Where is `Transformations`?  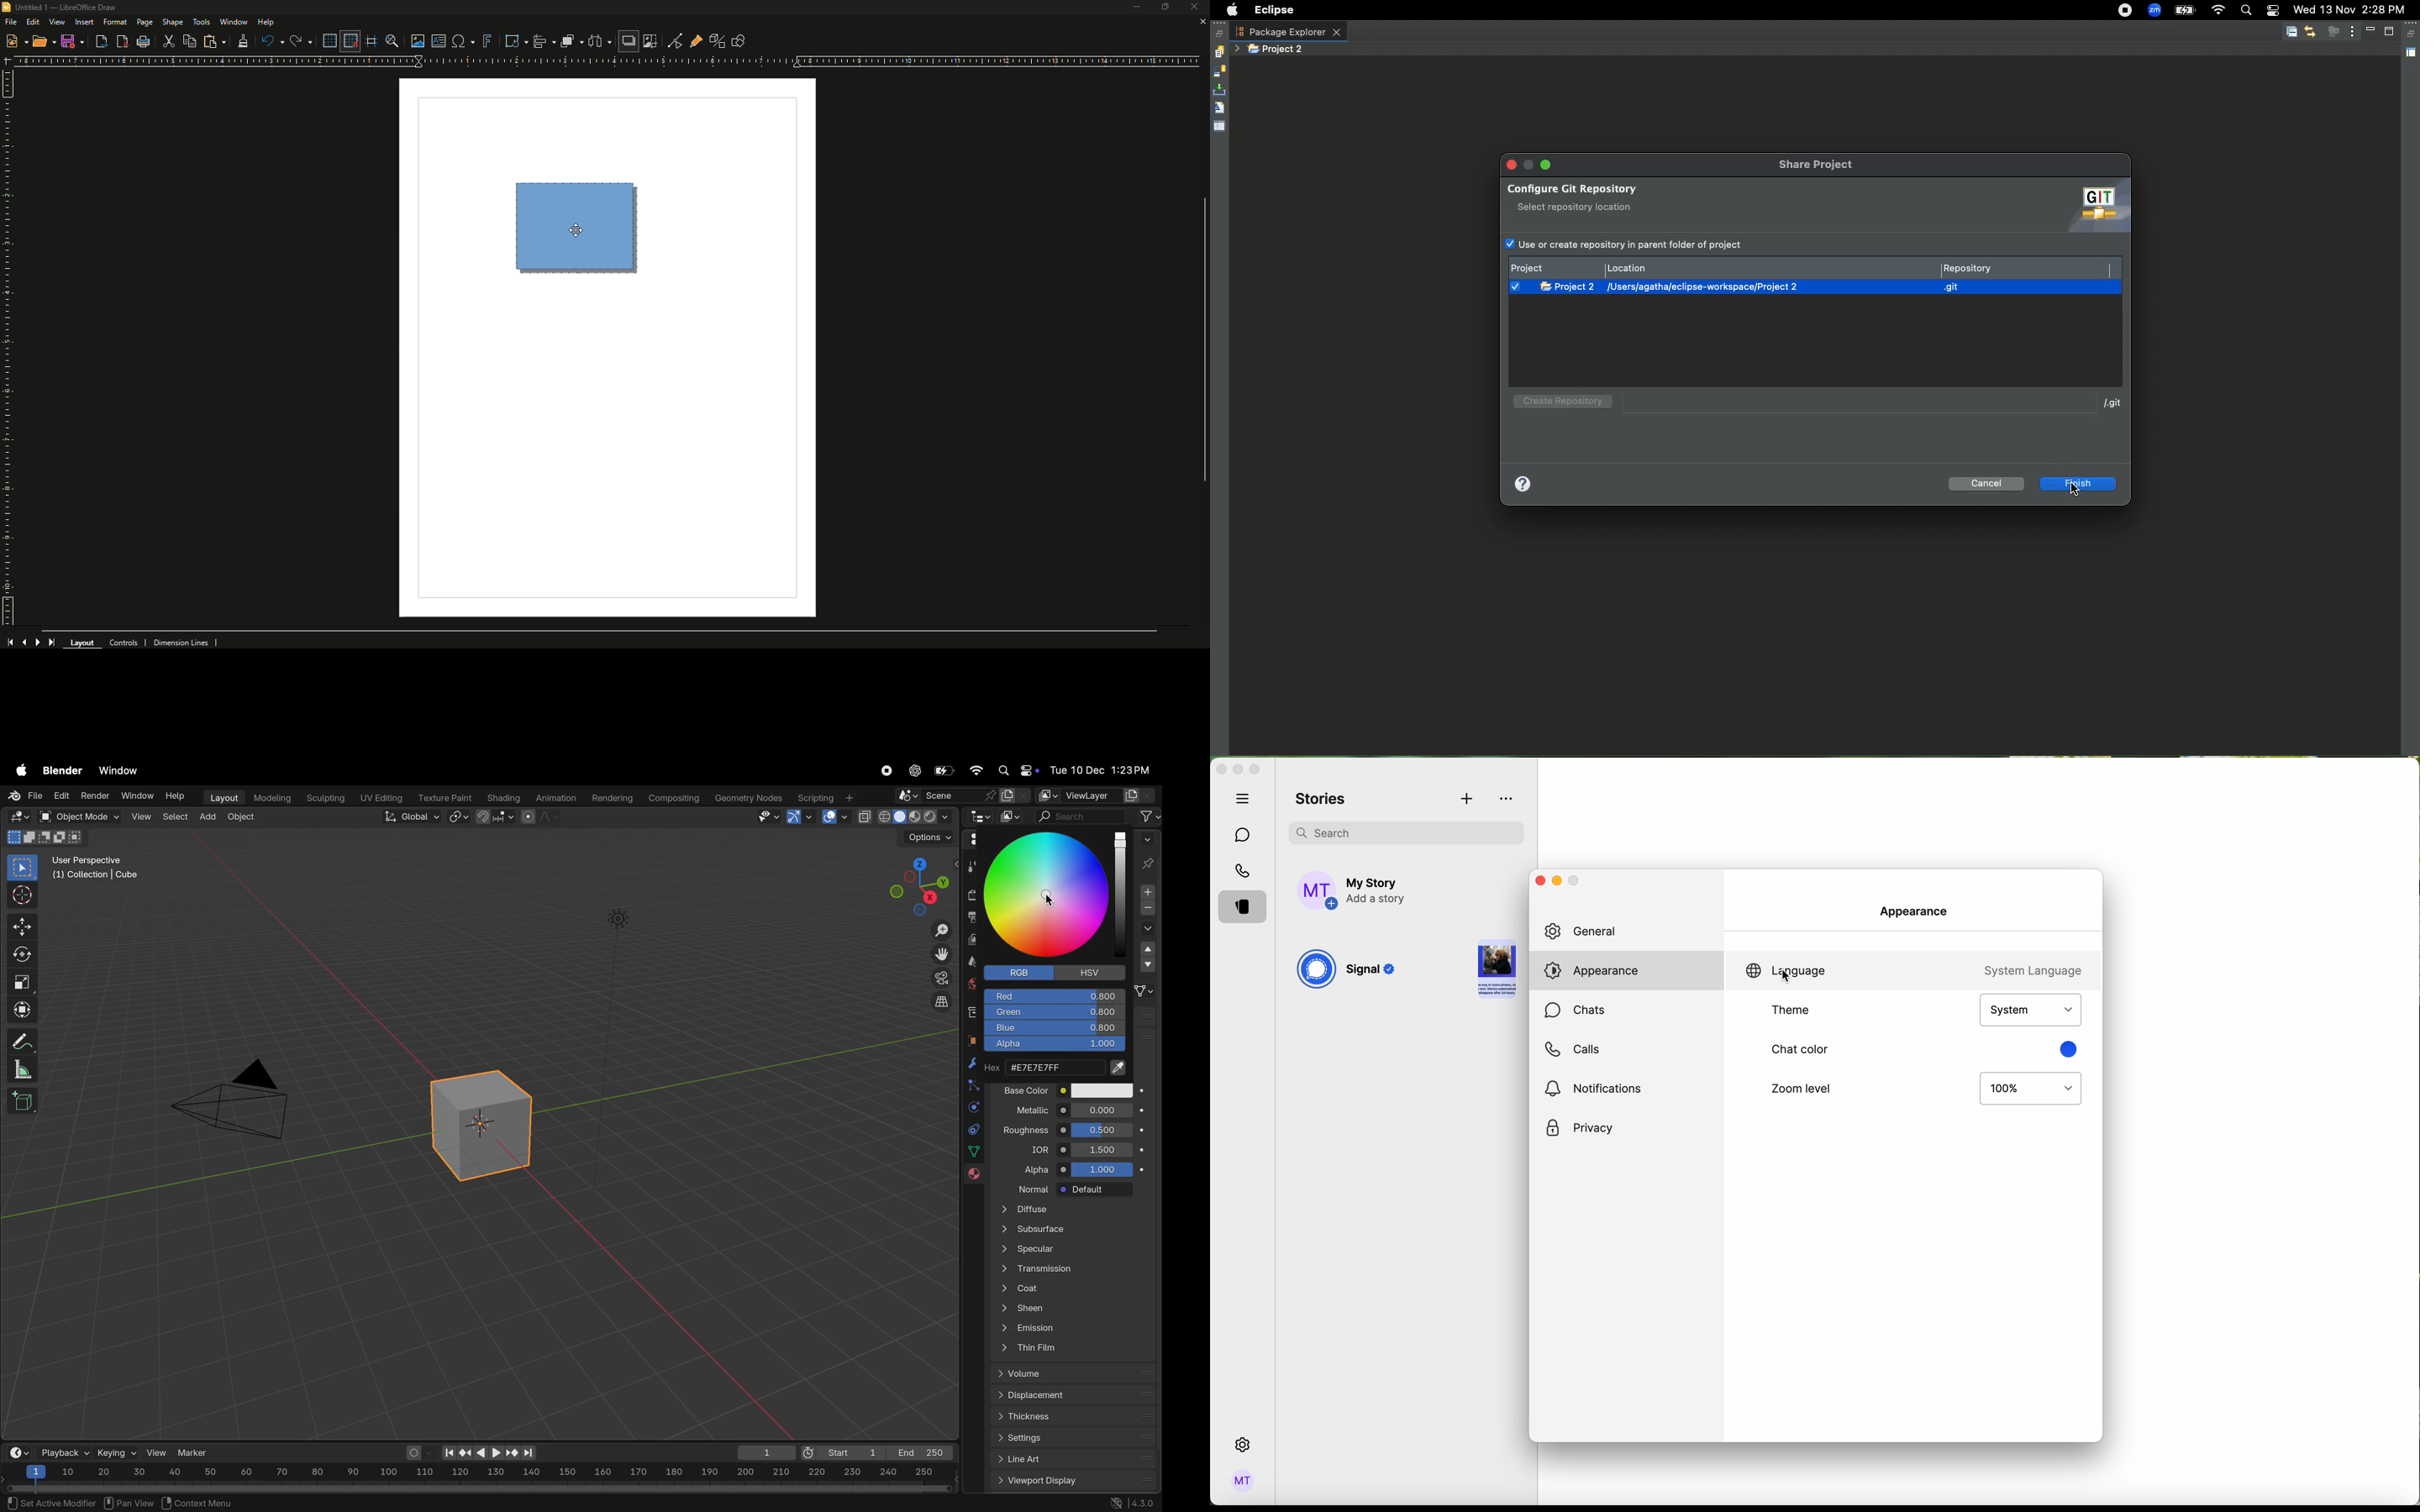 Transformations is located at coordinates (510, 40).